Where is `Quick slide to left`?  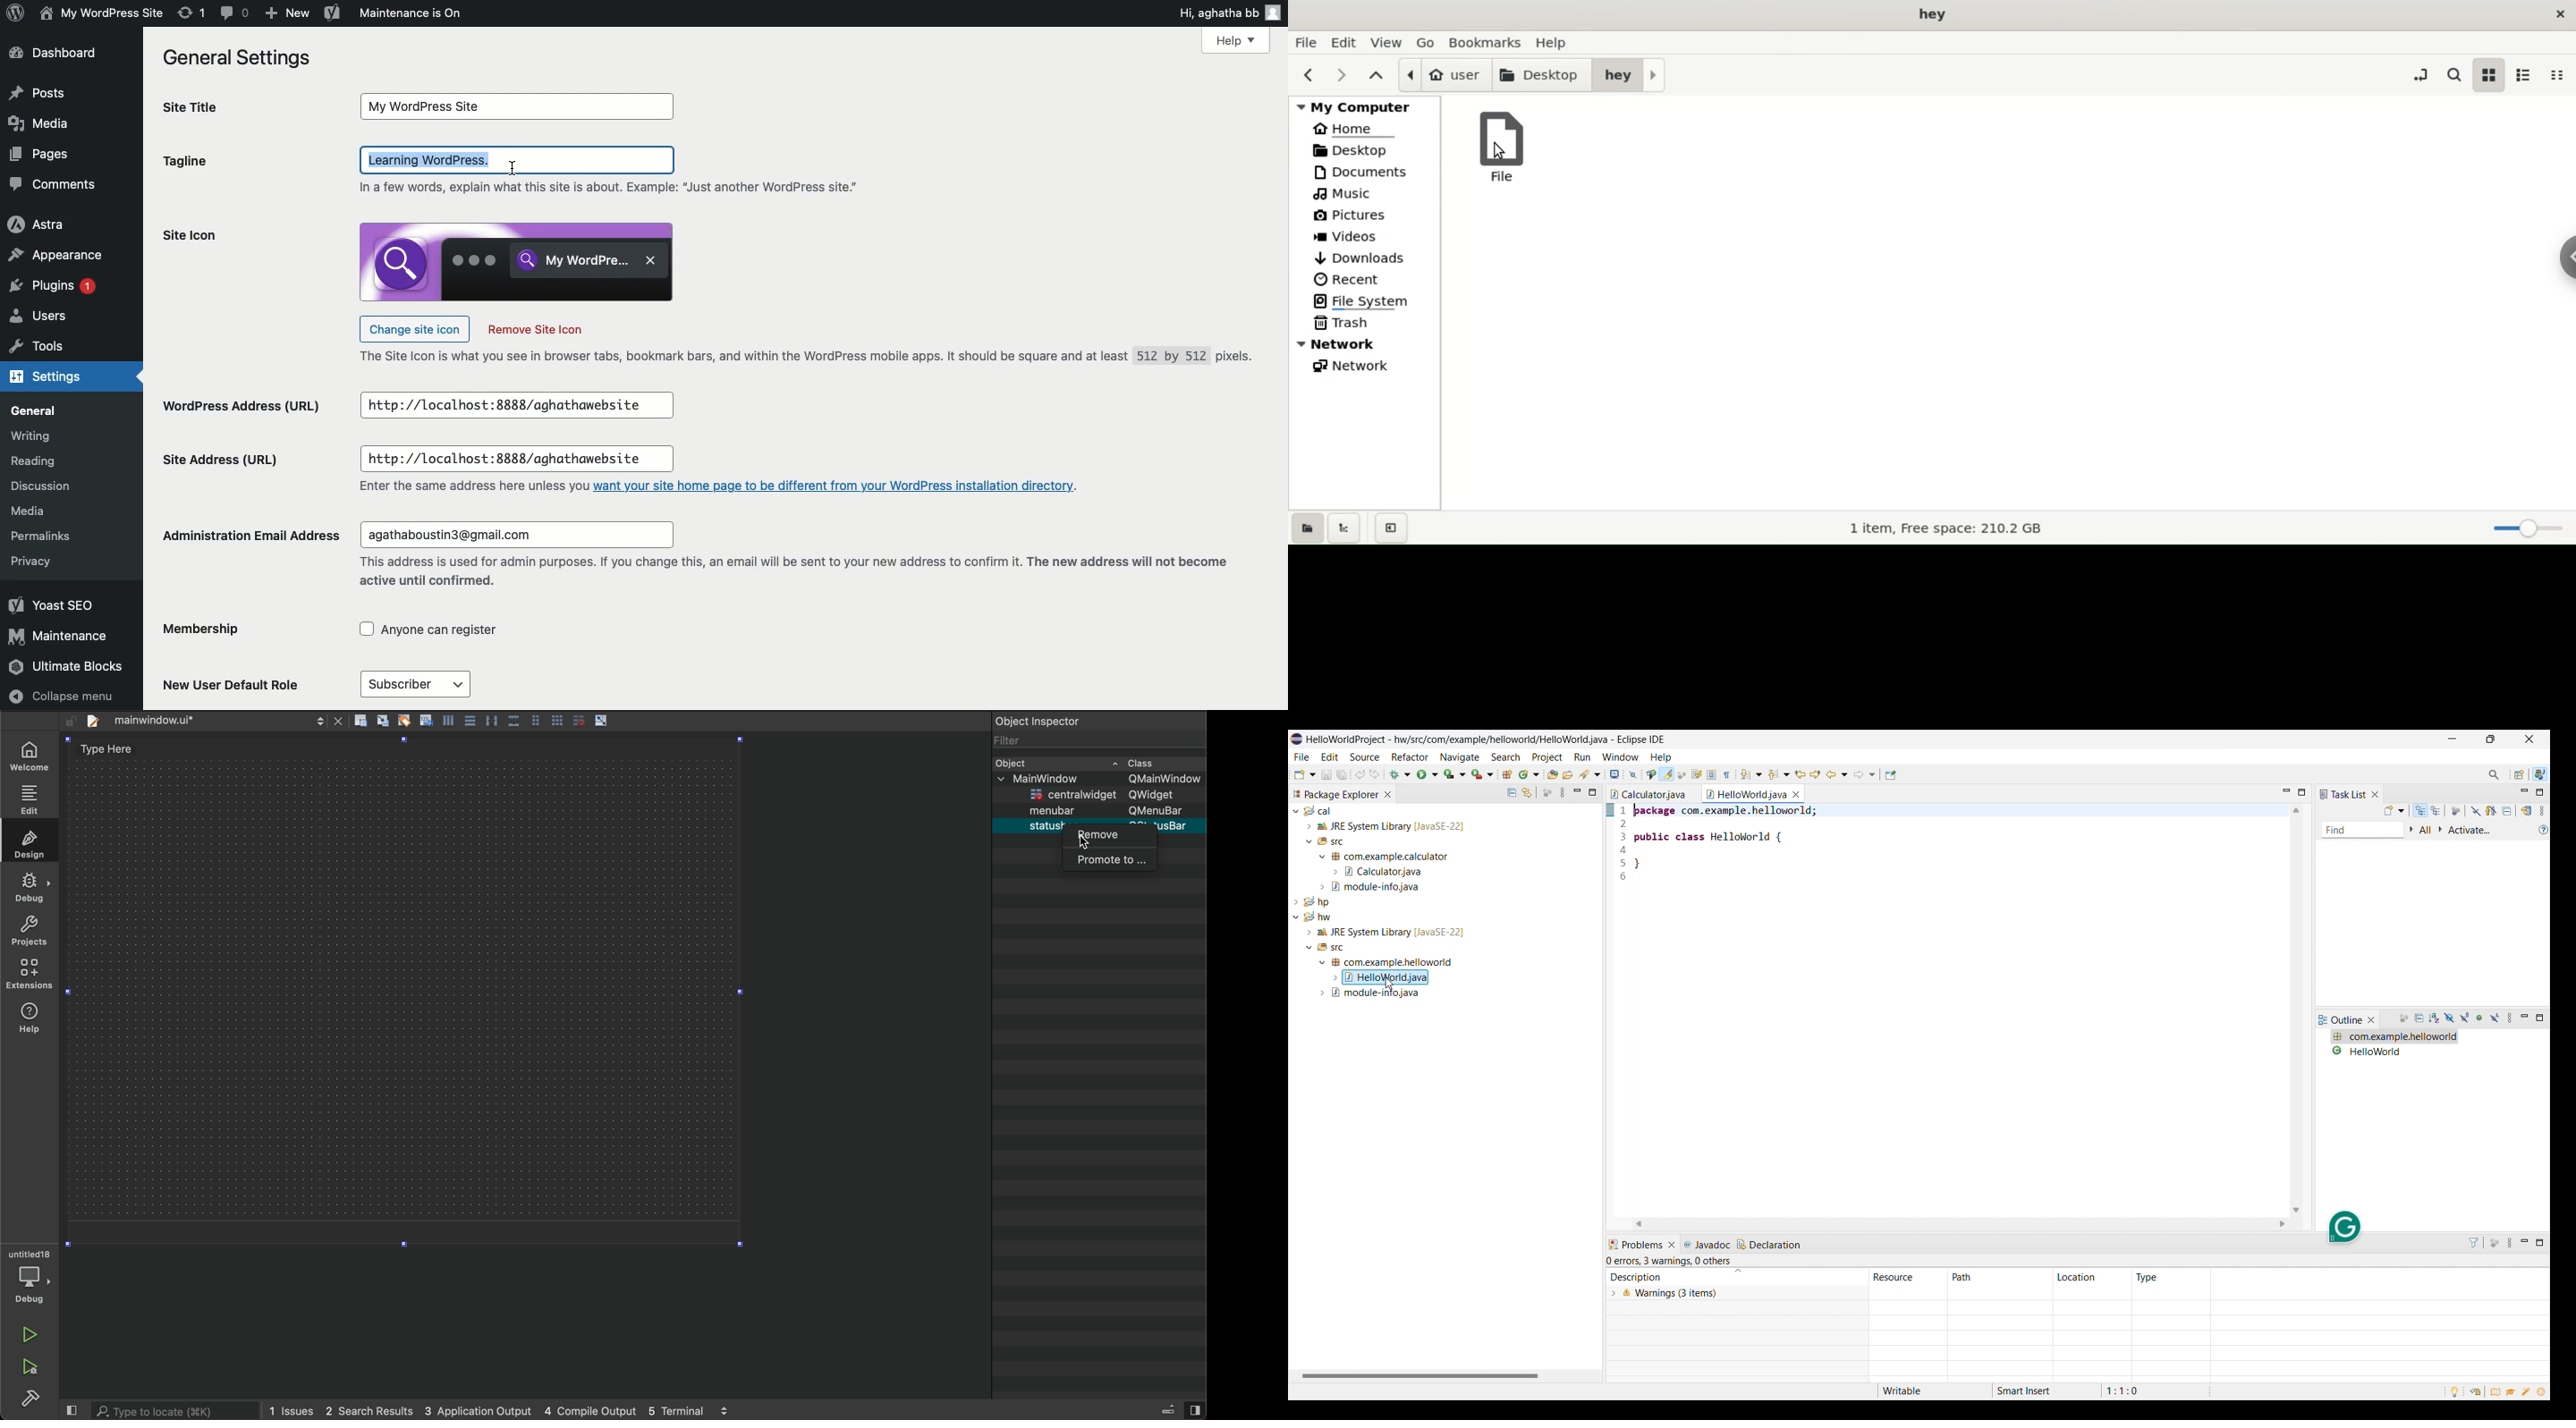
Quick slide to left is located at coordinates (1638, 1224).